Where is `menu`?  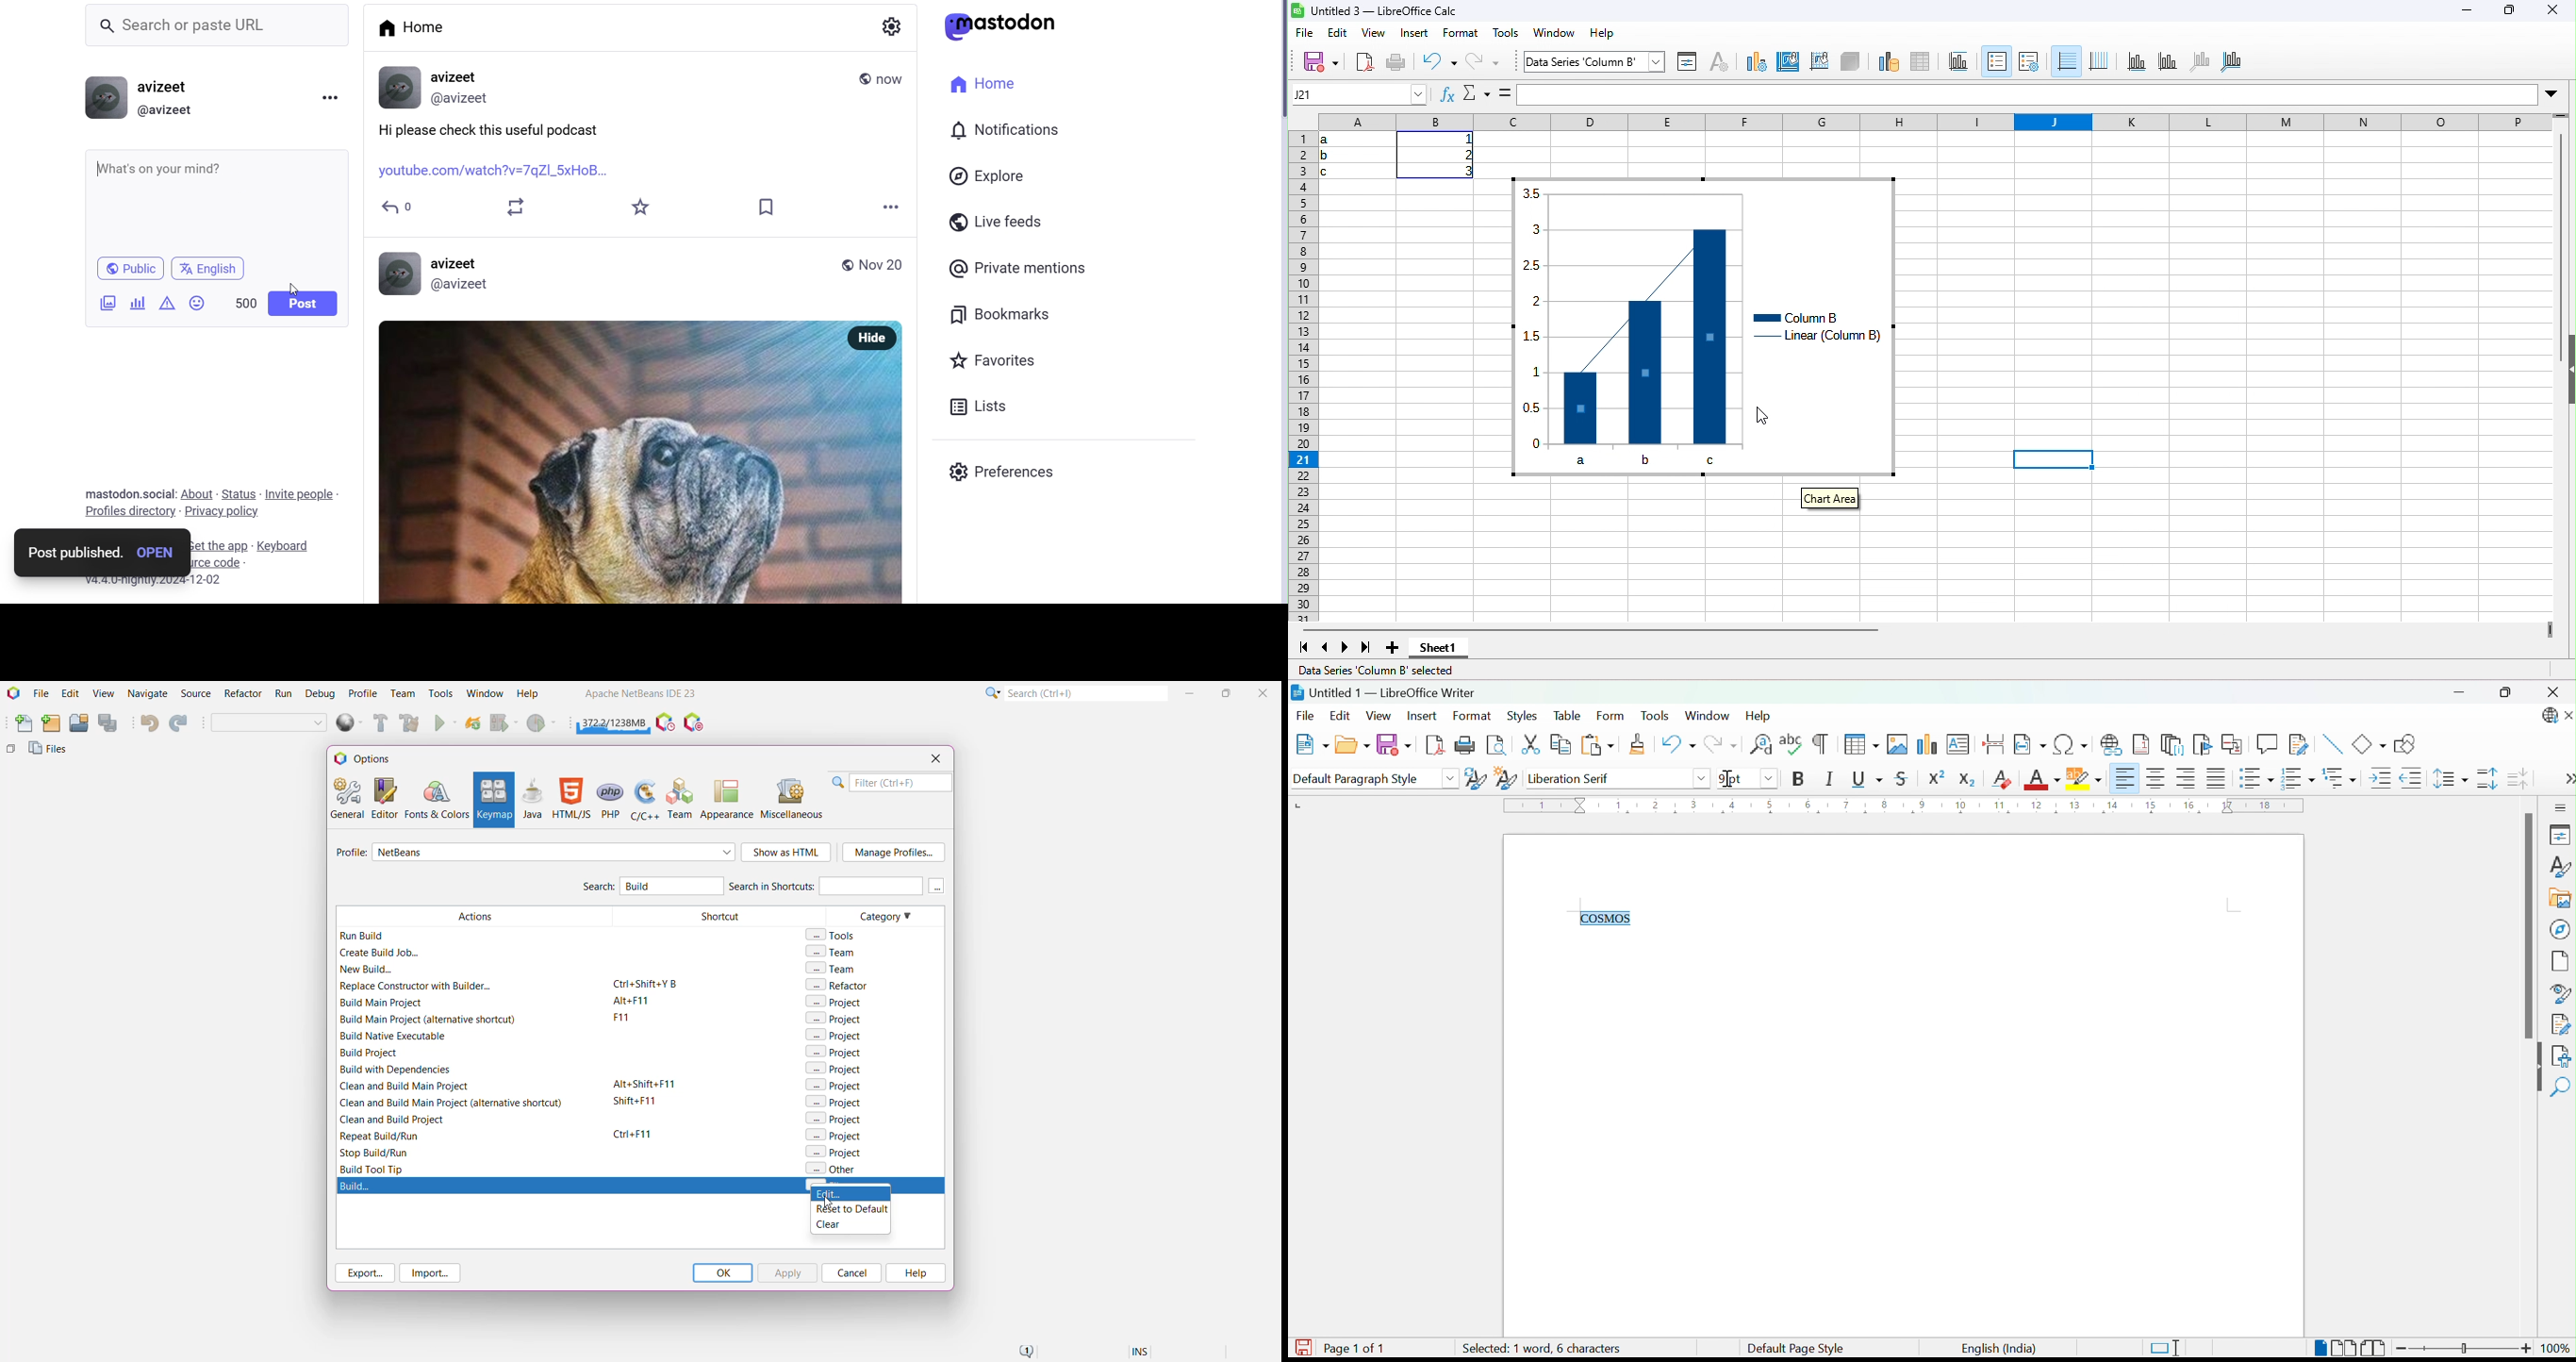
menu is located at coordinates (332, 97).